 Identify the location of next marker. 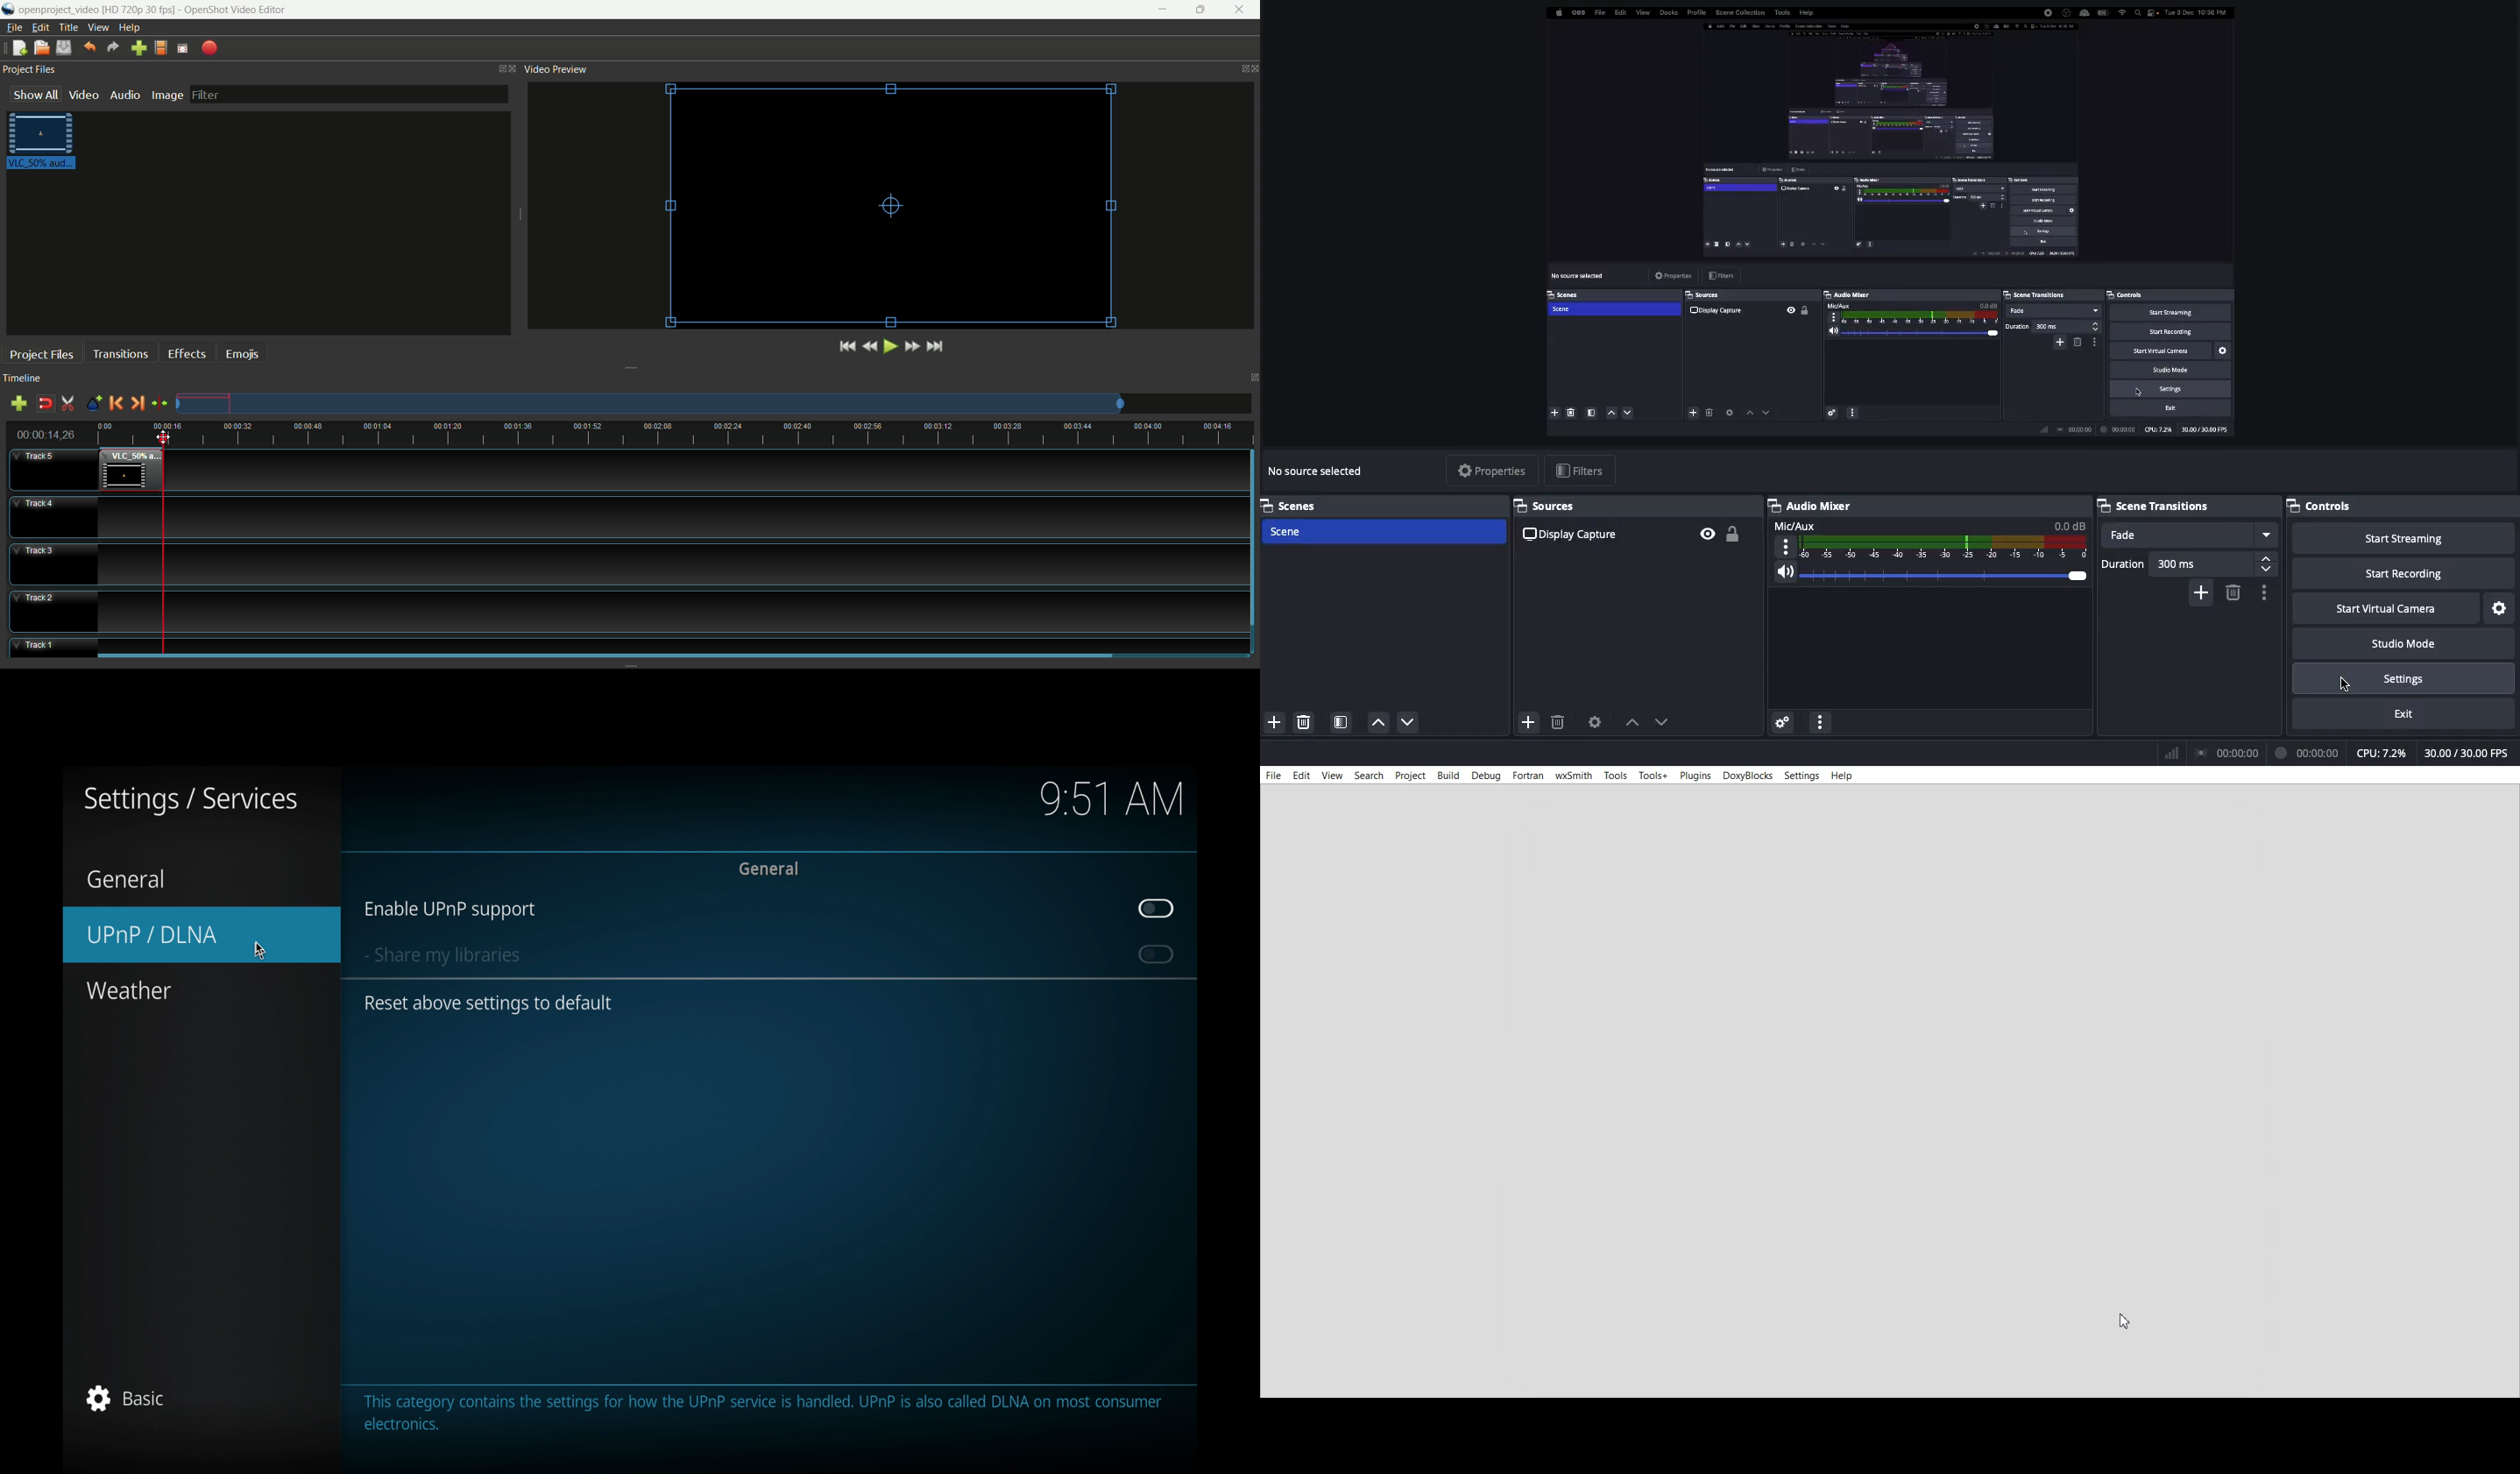
(137, 404).